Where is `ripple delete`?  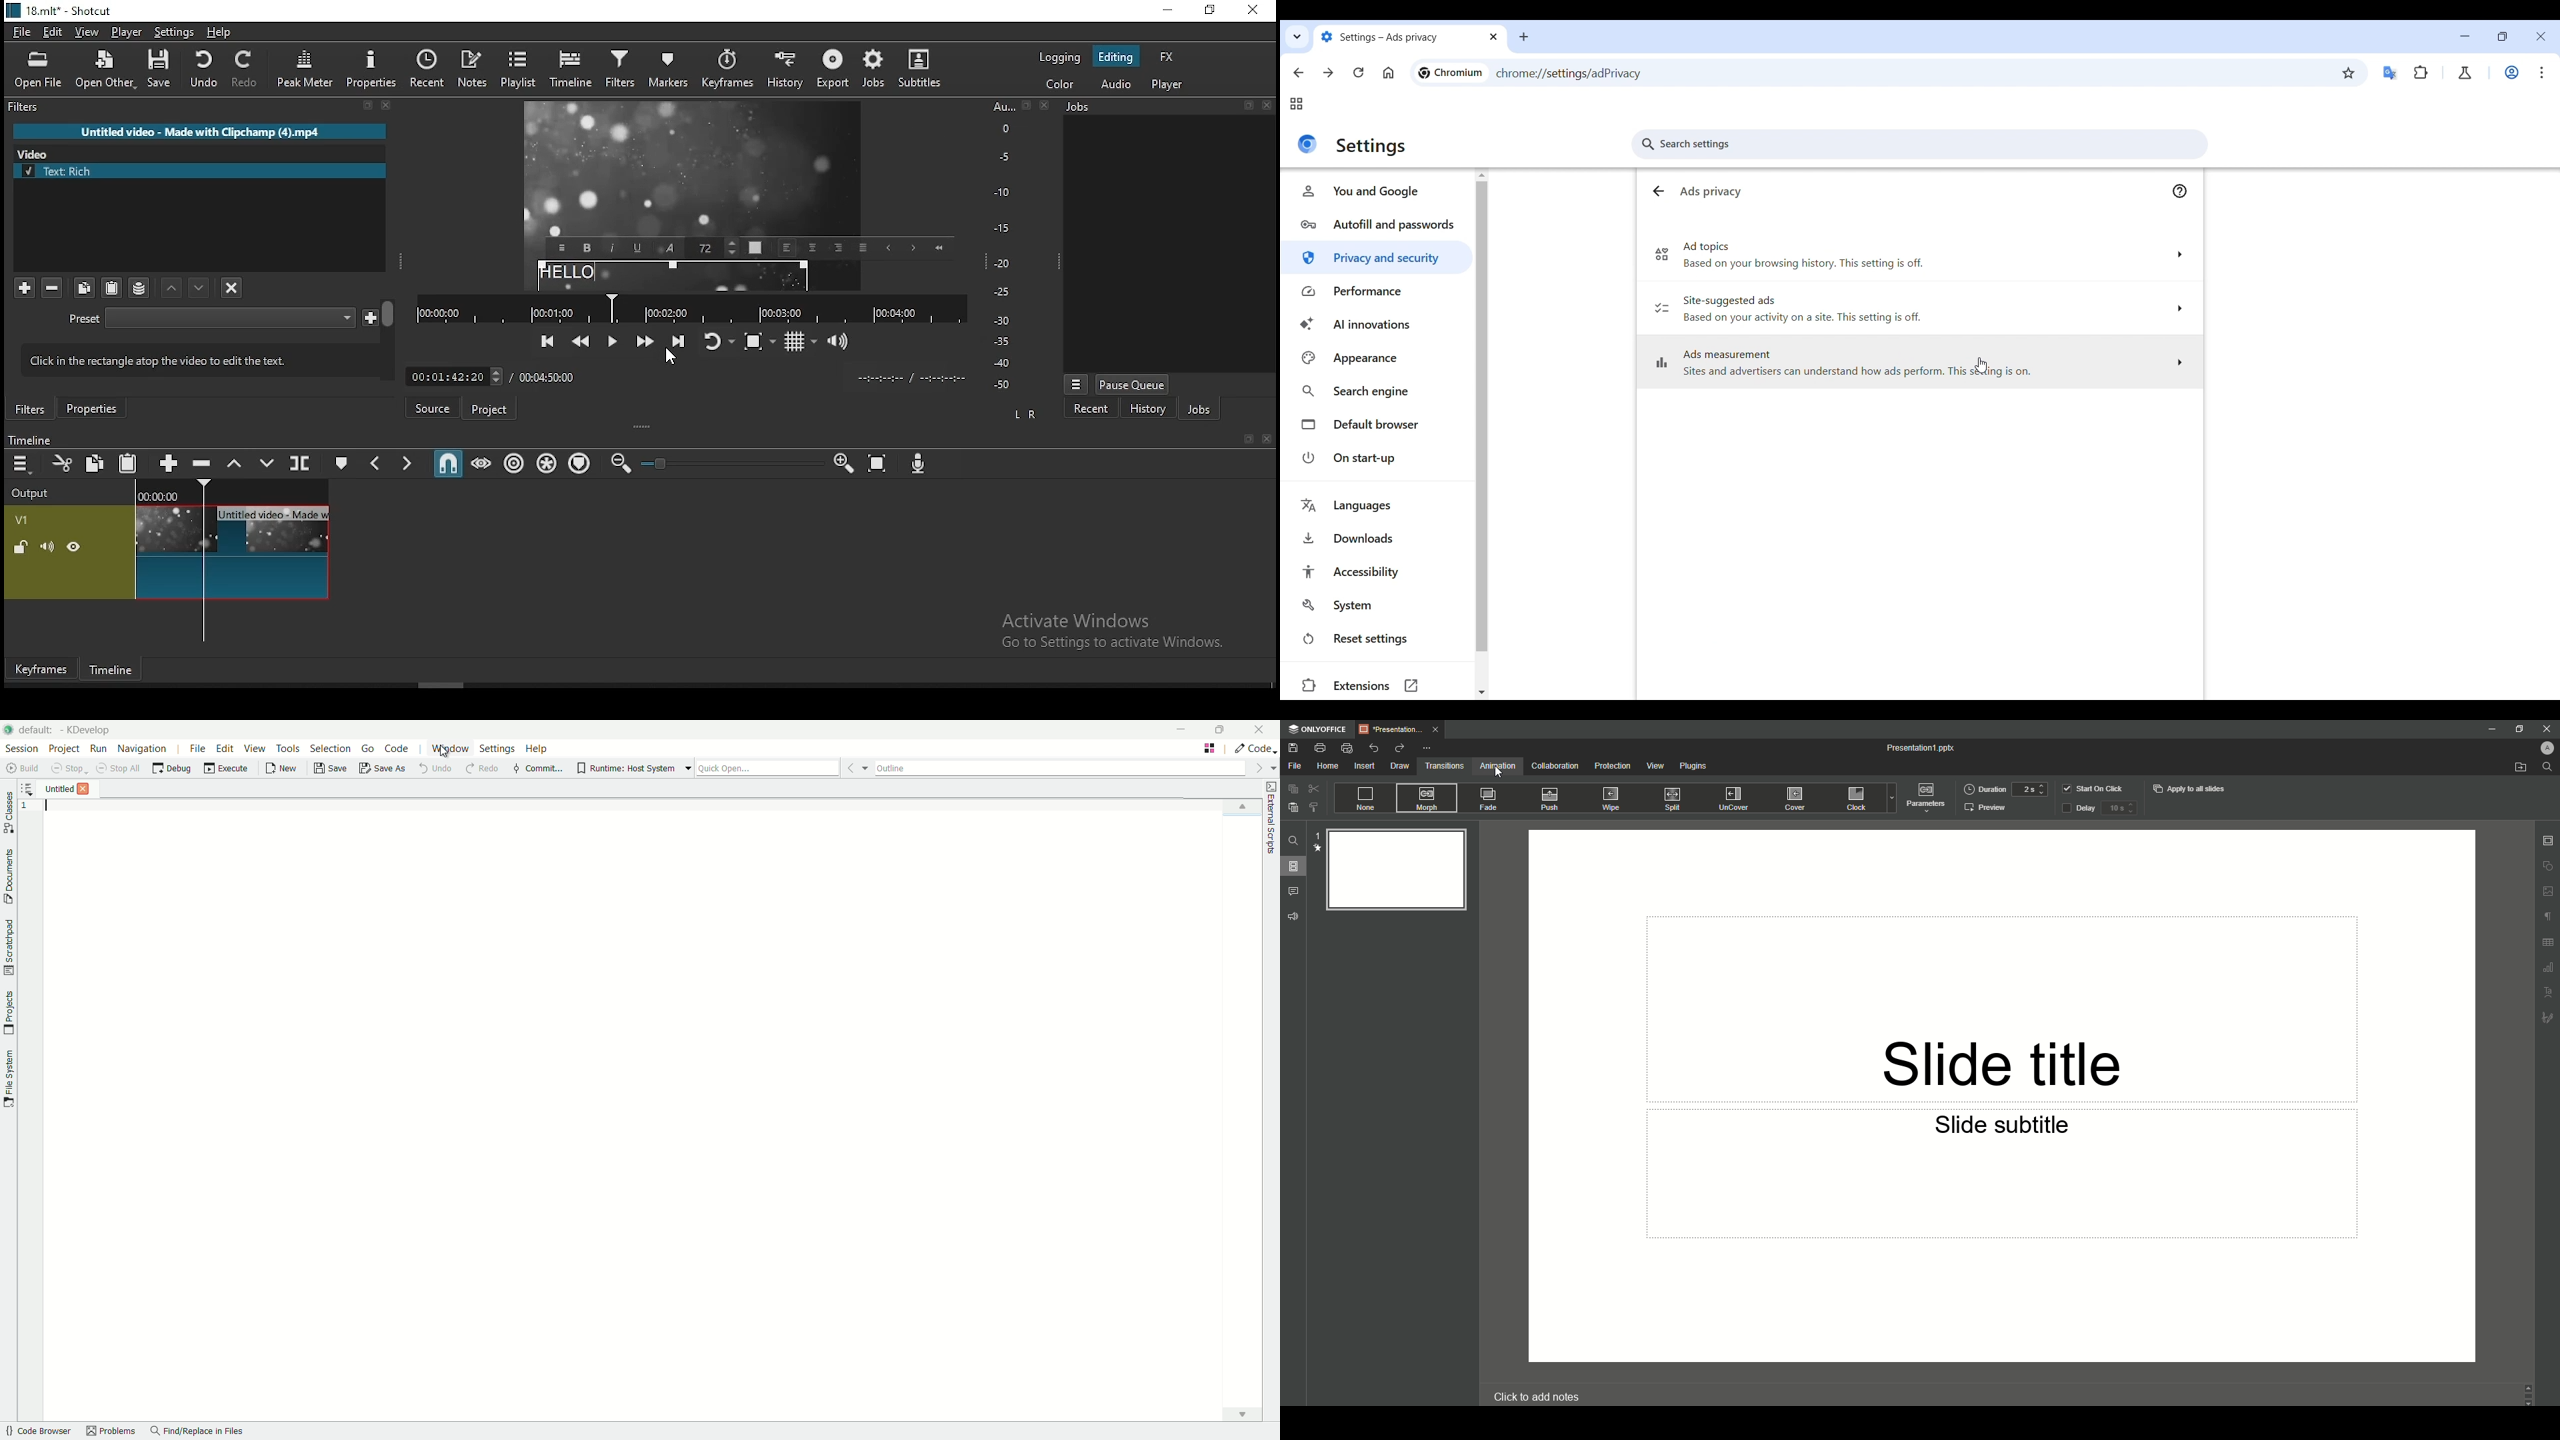
ripple delete is located at coordinates (204, 464).